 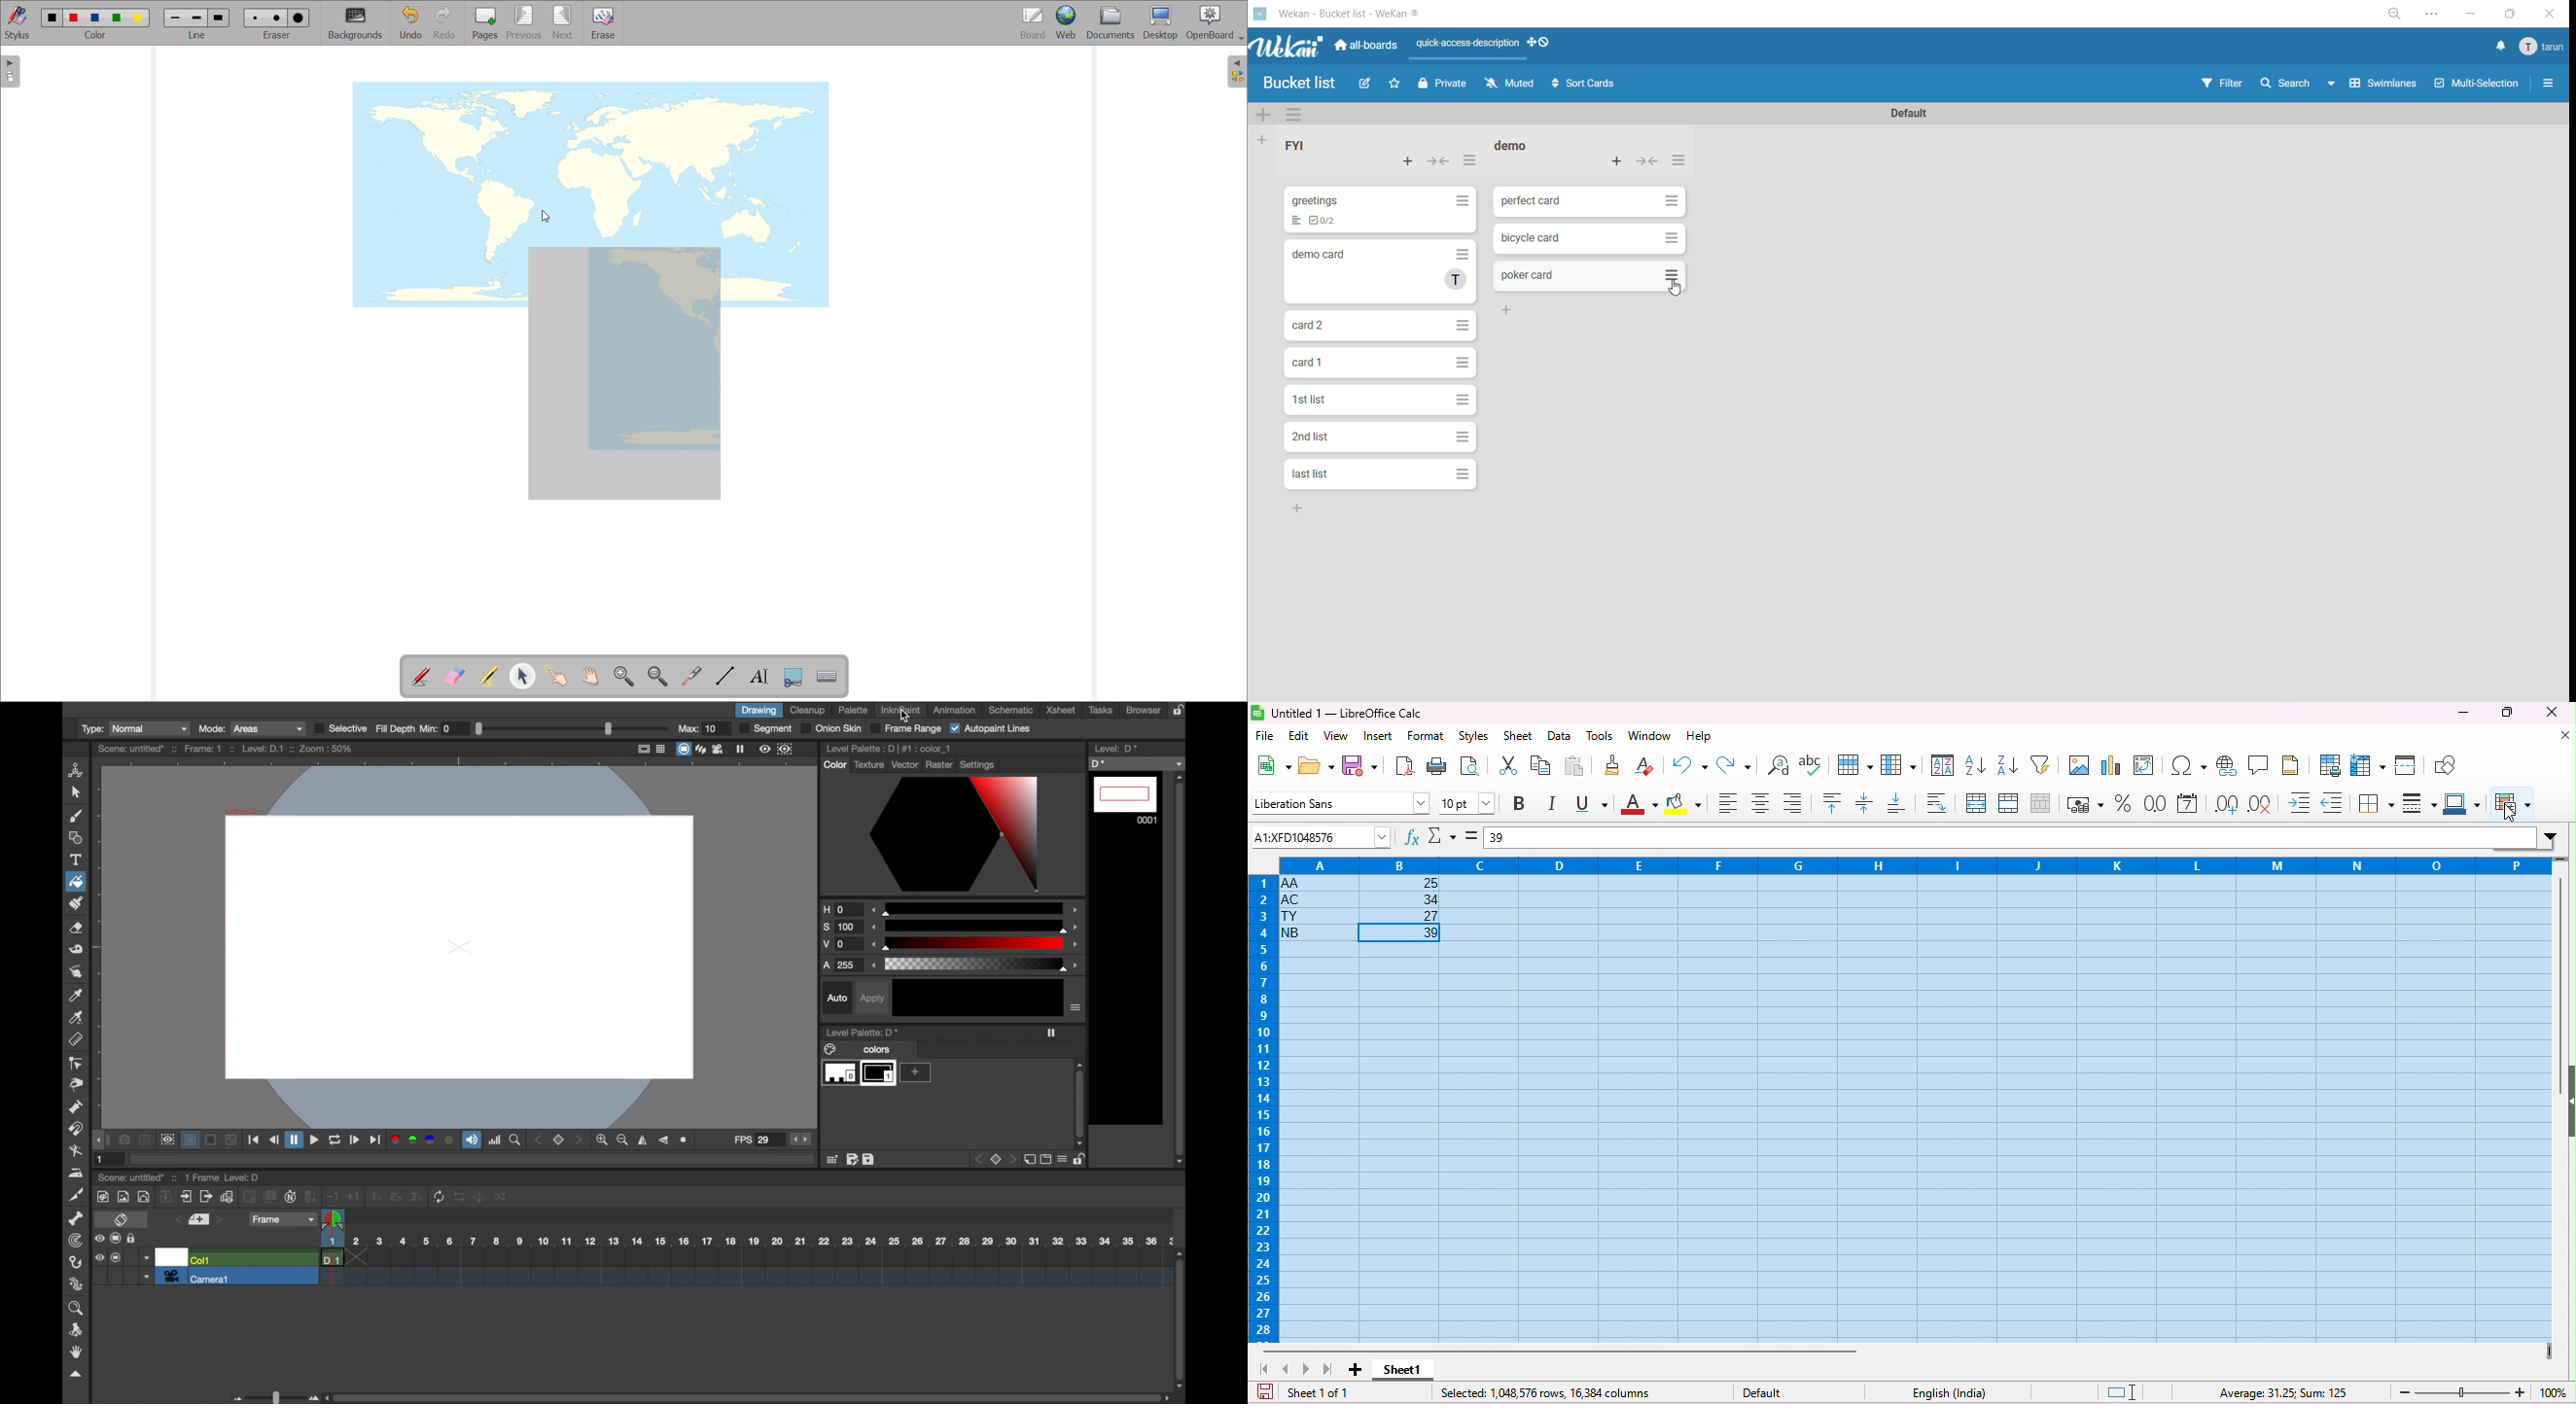 What do you see at coordinates (1522, 803) in the screenshot?
I see `bold` at bounding box center [1522, 803].